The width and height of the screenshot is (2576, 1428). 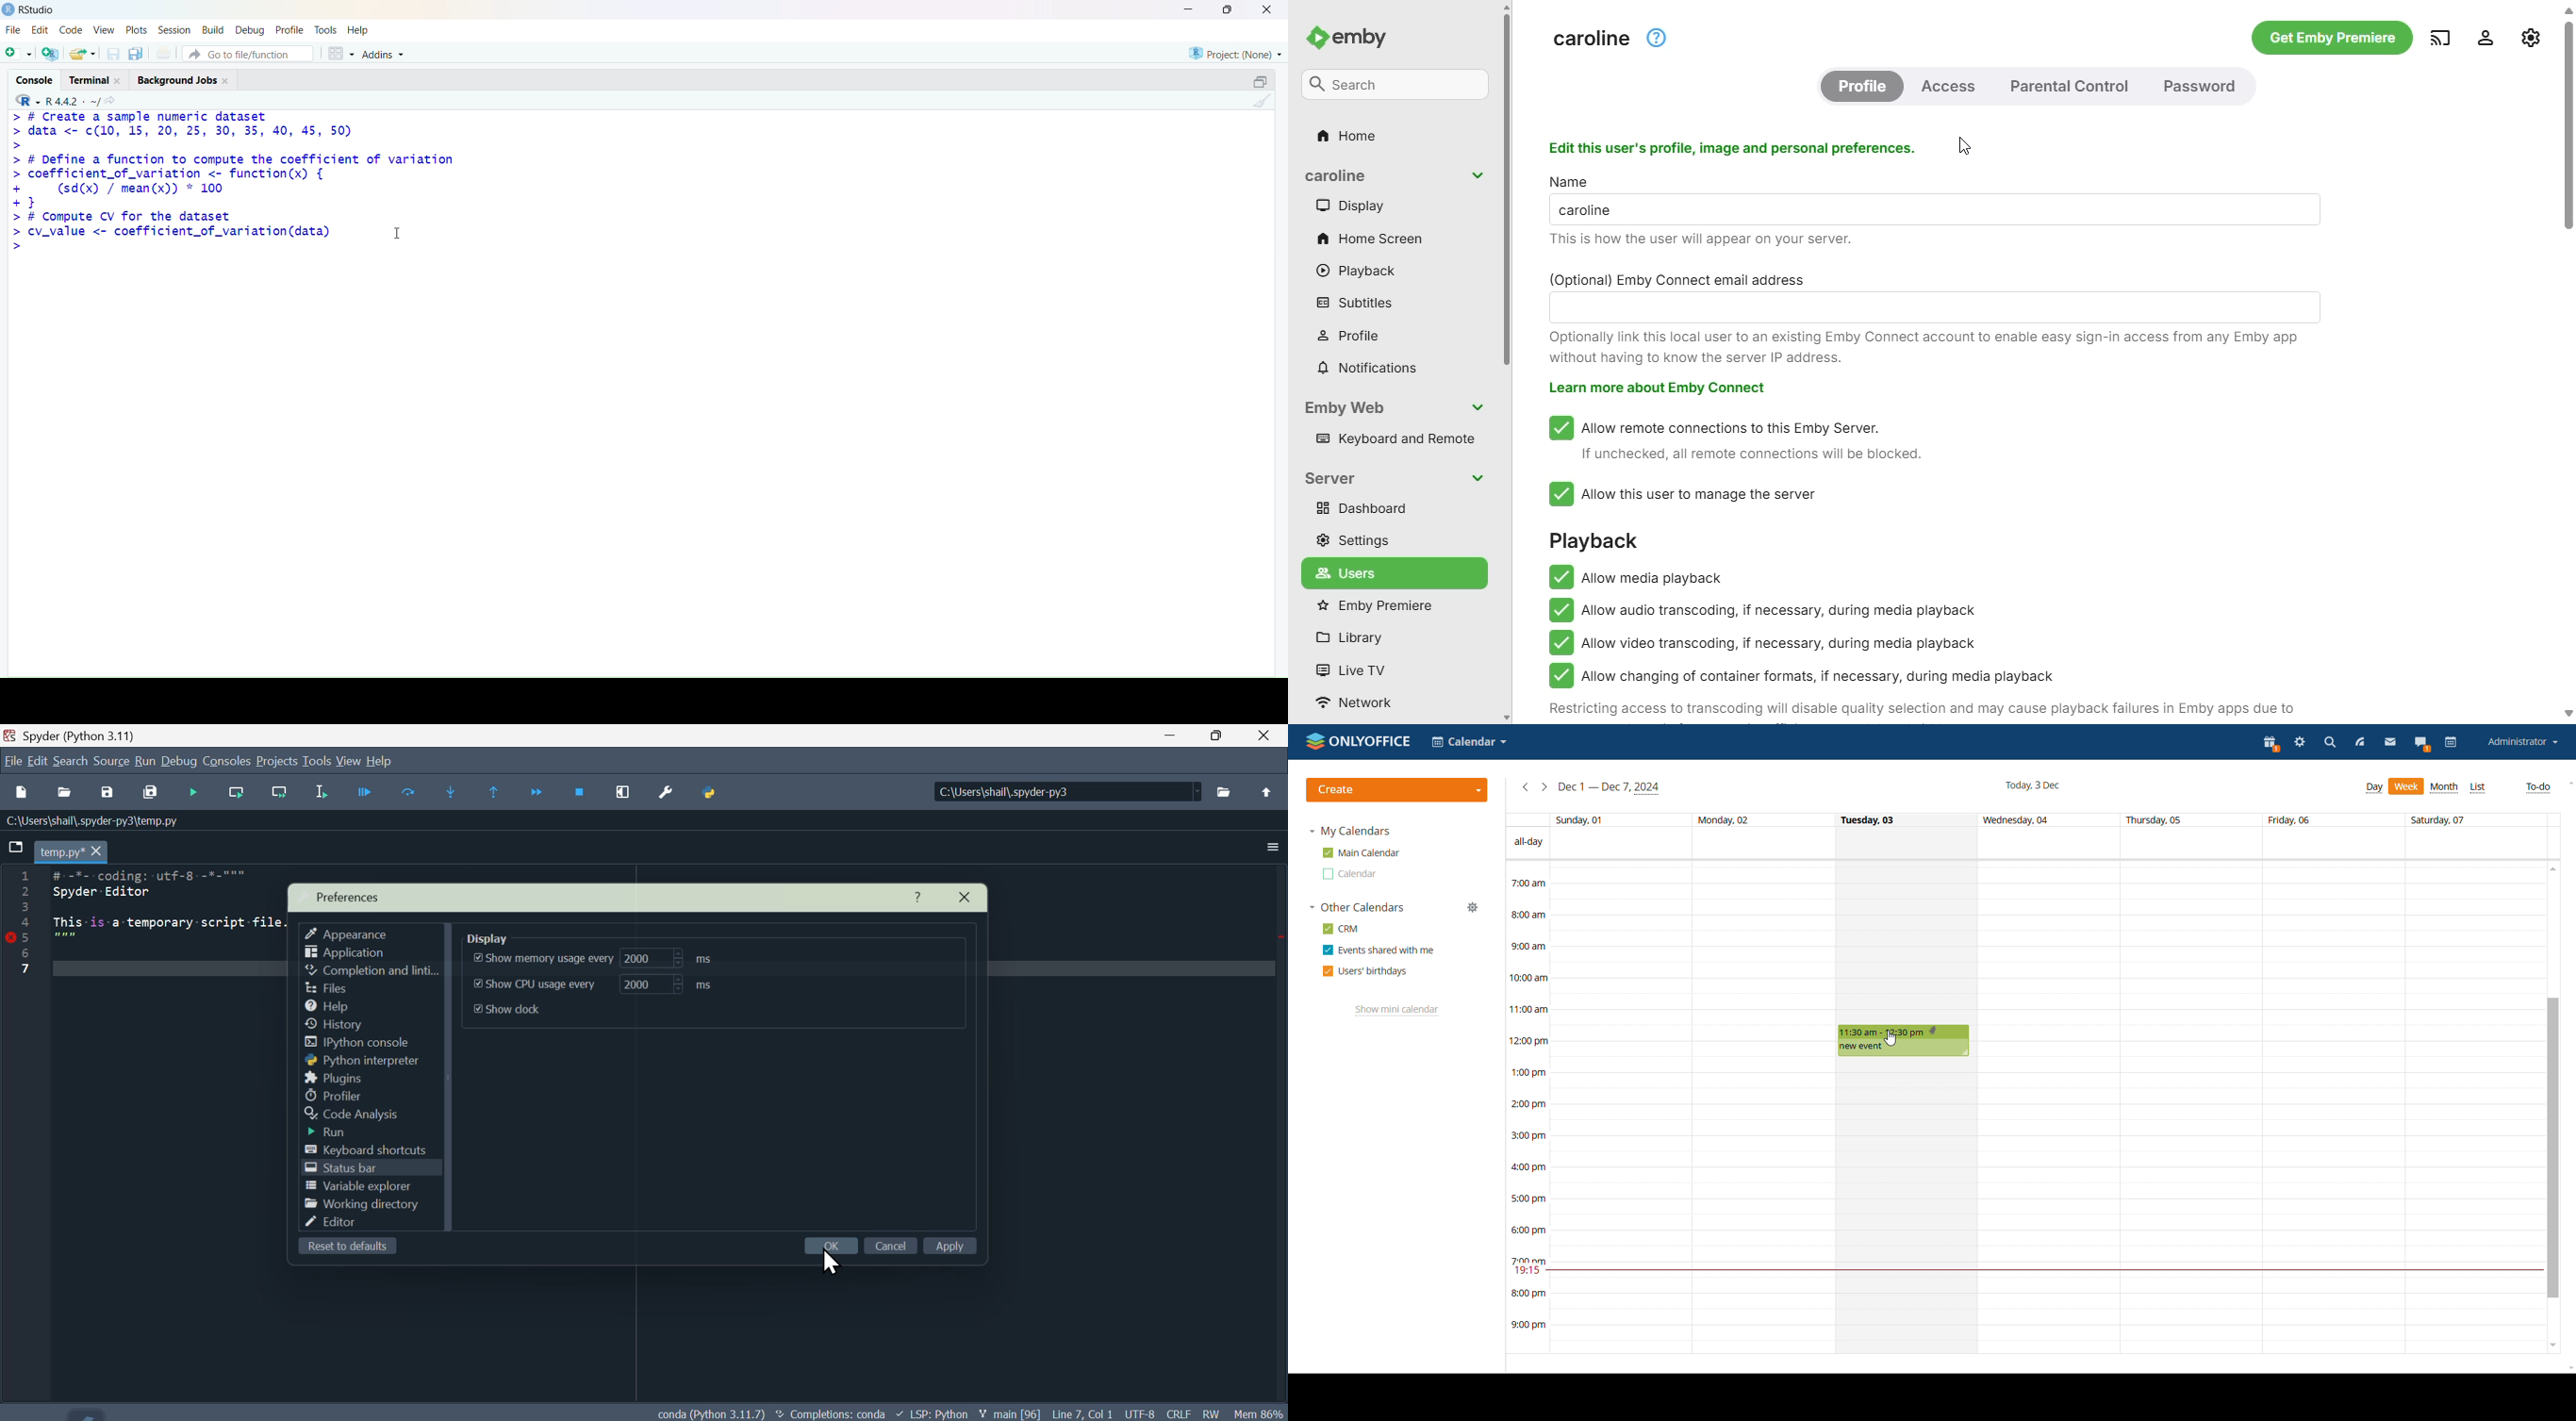 What do you see at coordinates (1530, 1105) in the screenshot?
I see `2:00pm` at bounding box center [1530, 1105].